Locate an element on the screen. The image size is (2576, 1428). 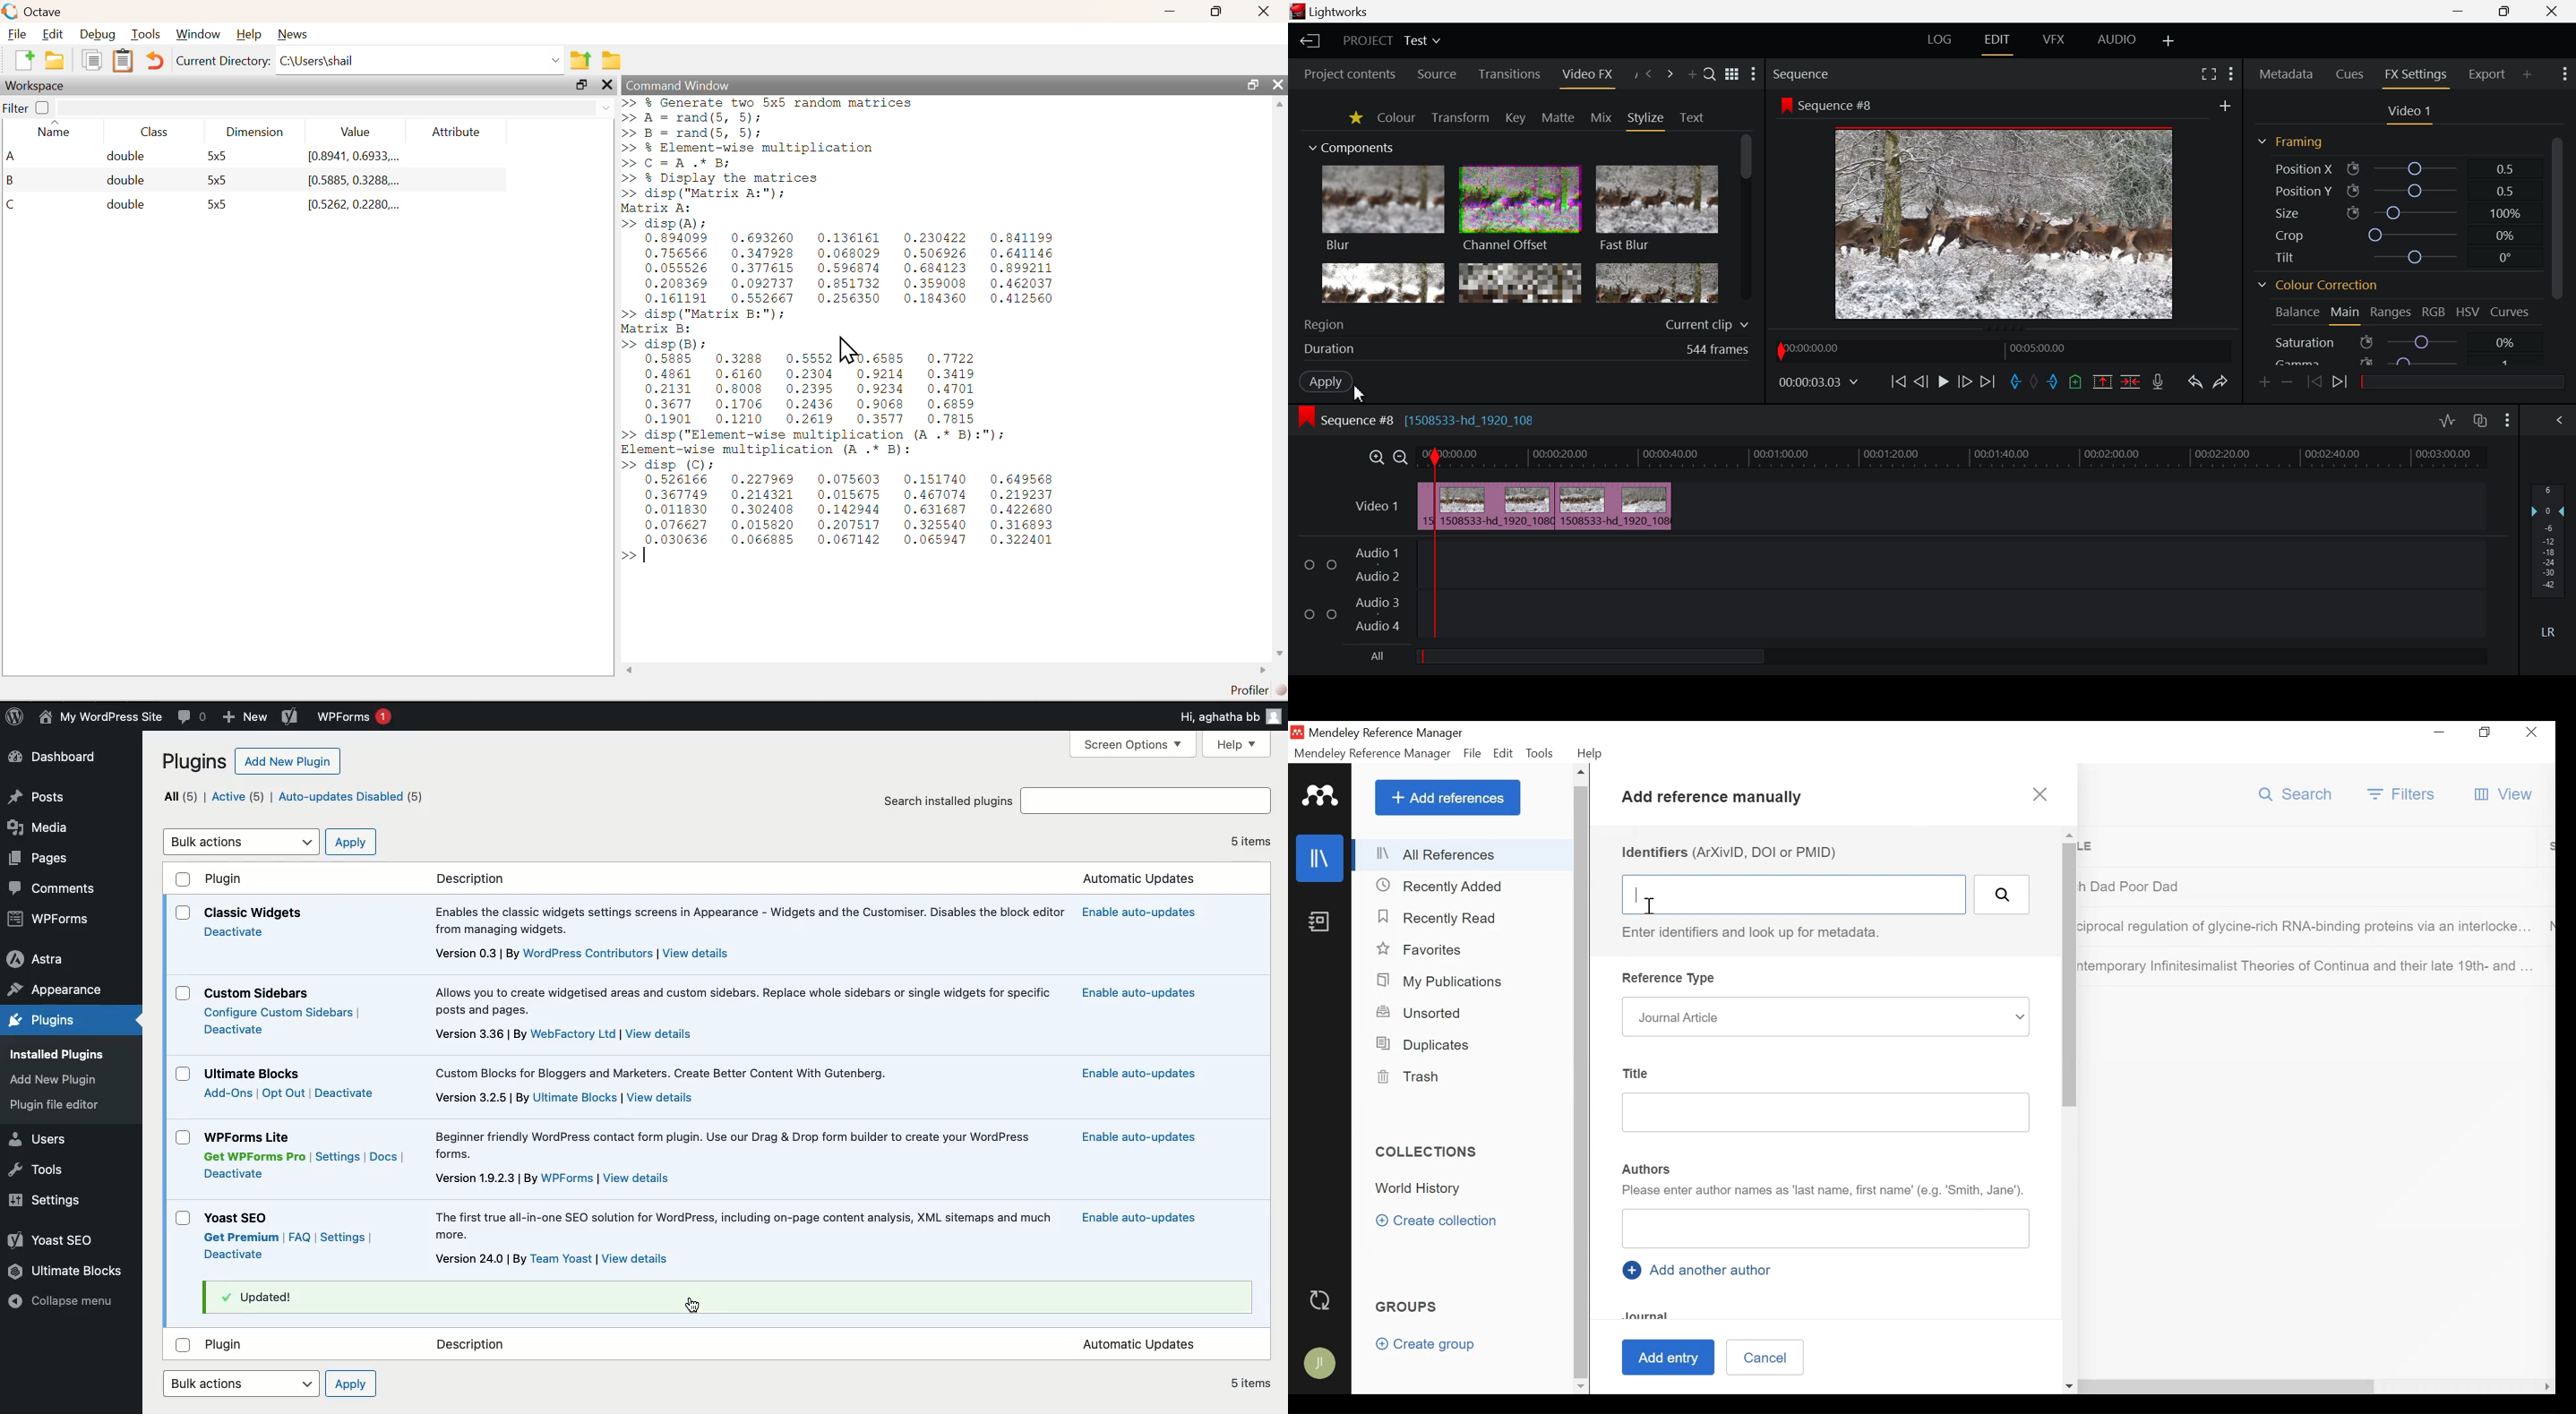
Add entry is located at coordinates (1672, 1357).